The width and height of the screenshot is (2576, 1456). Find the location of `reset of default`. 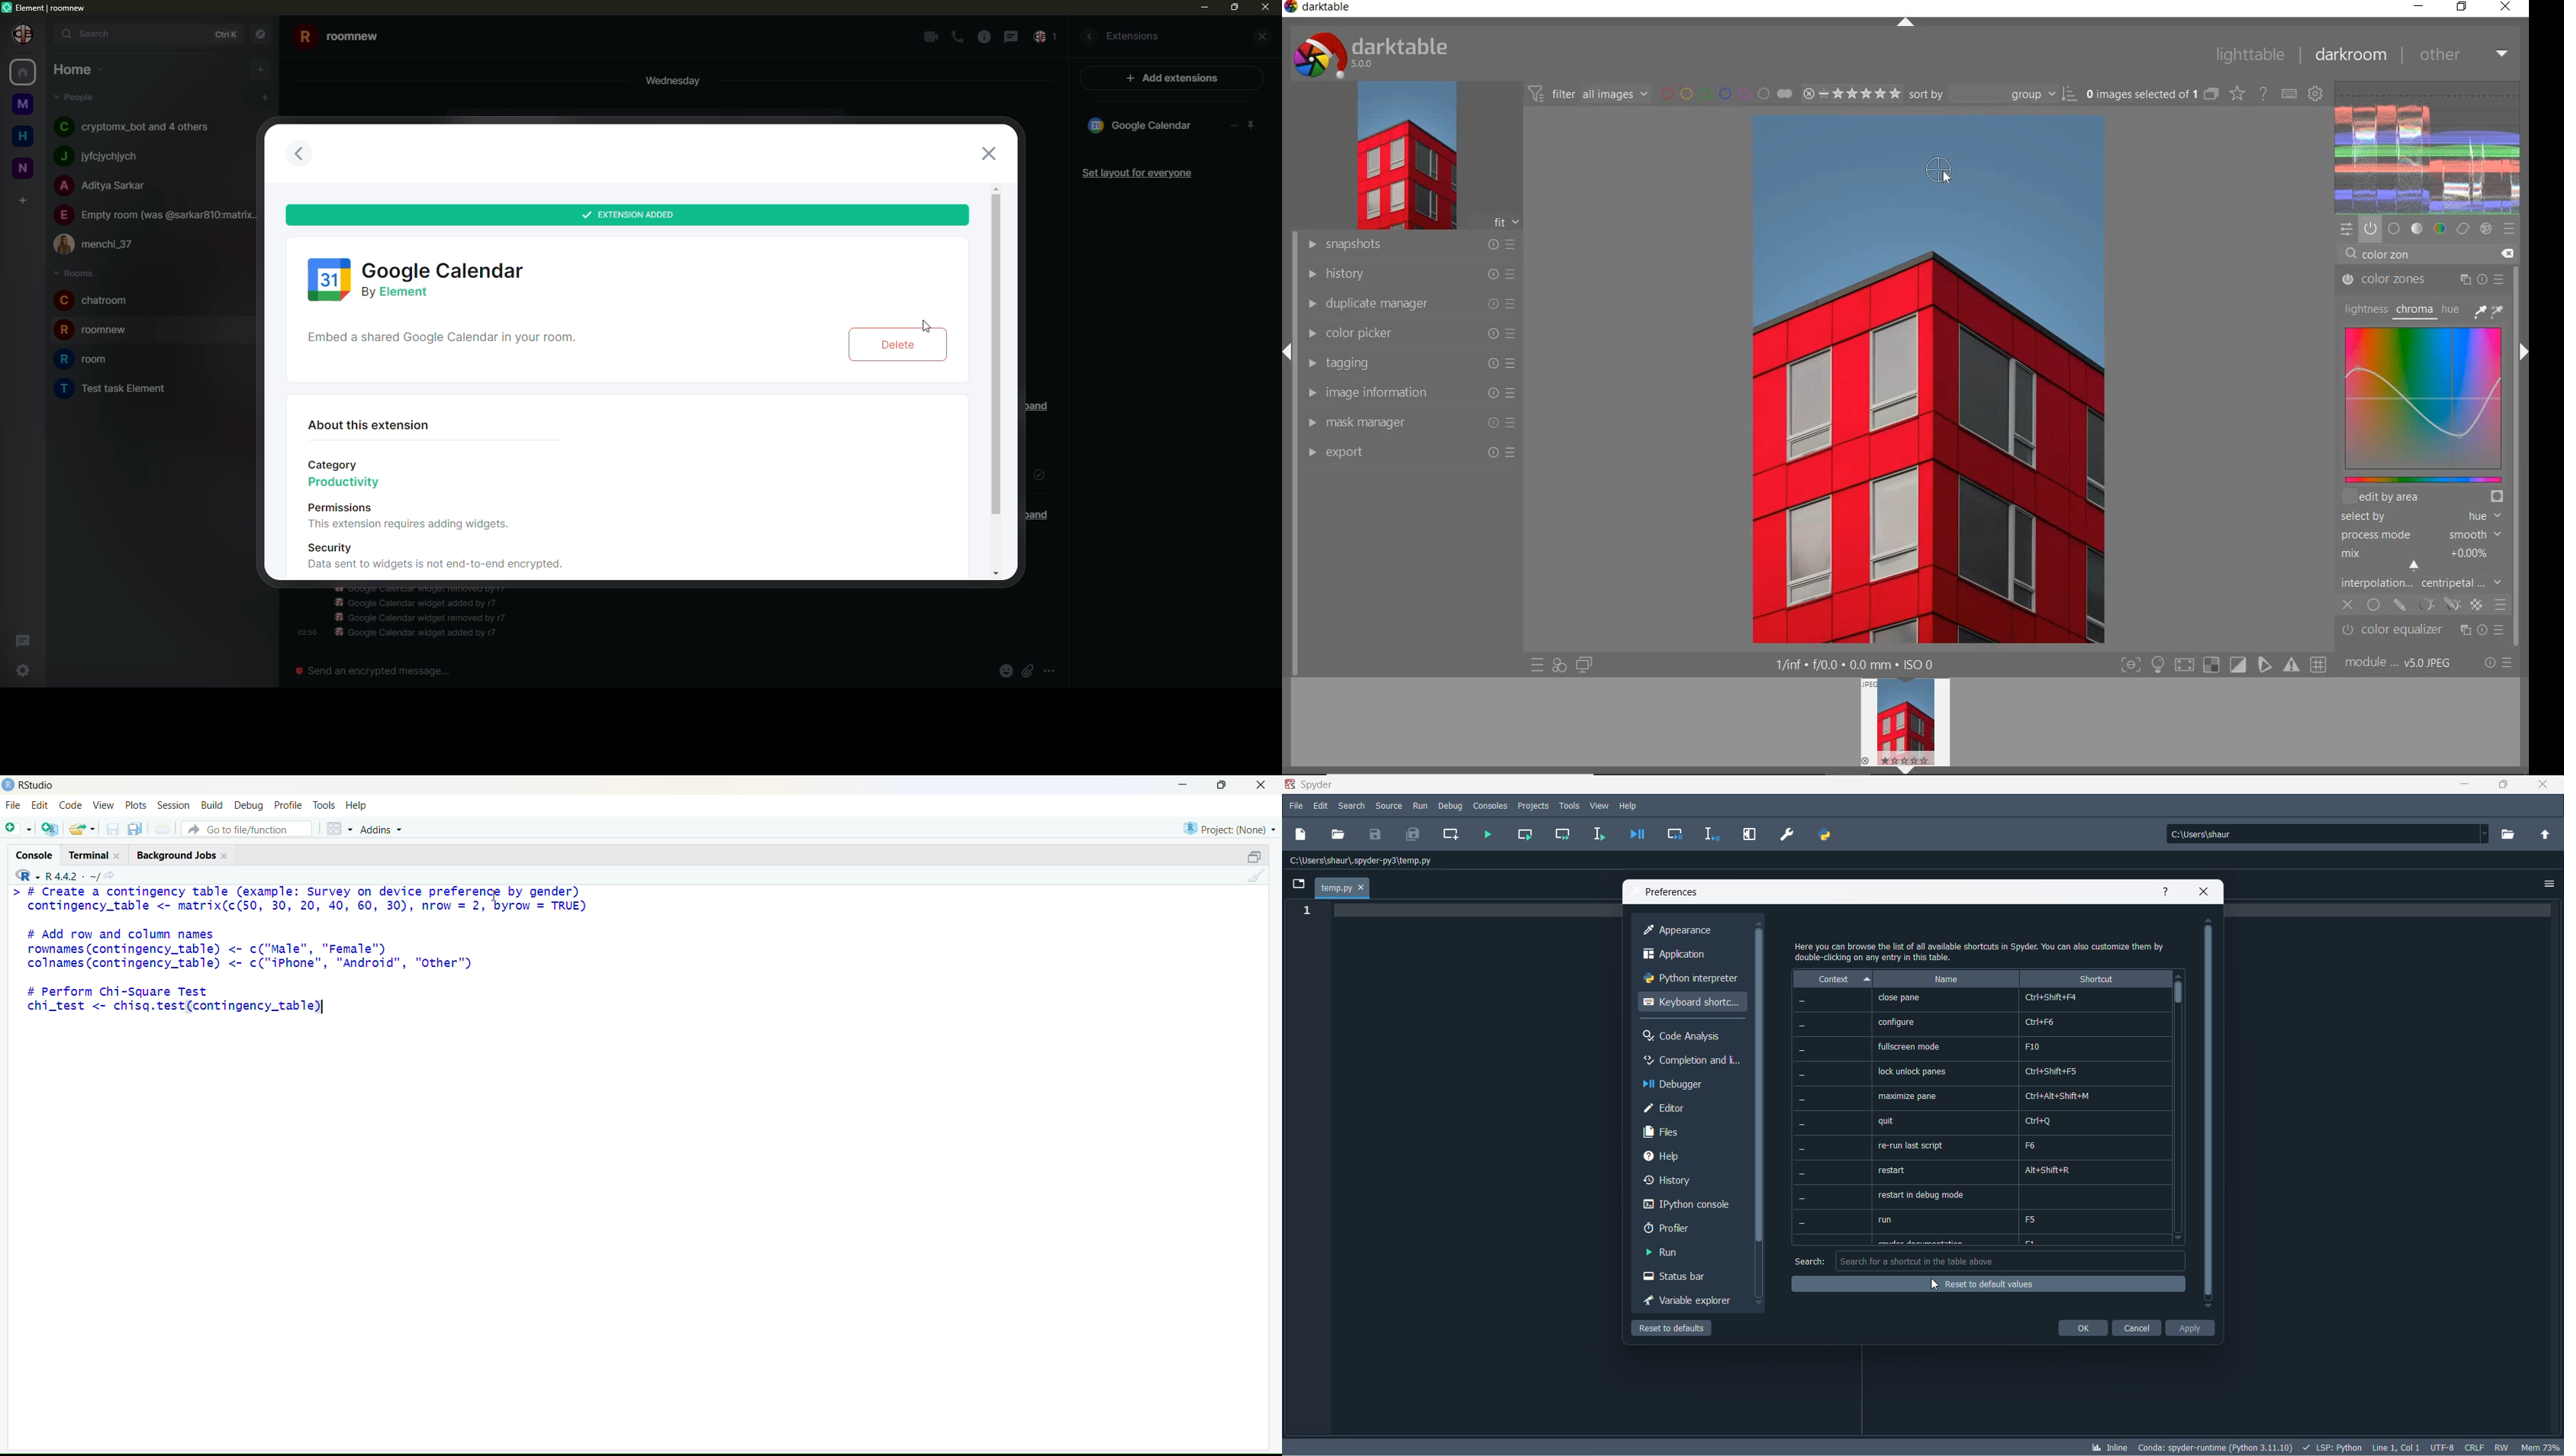

reset of default is located at coordinates (1988, 1284).